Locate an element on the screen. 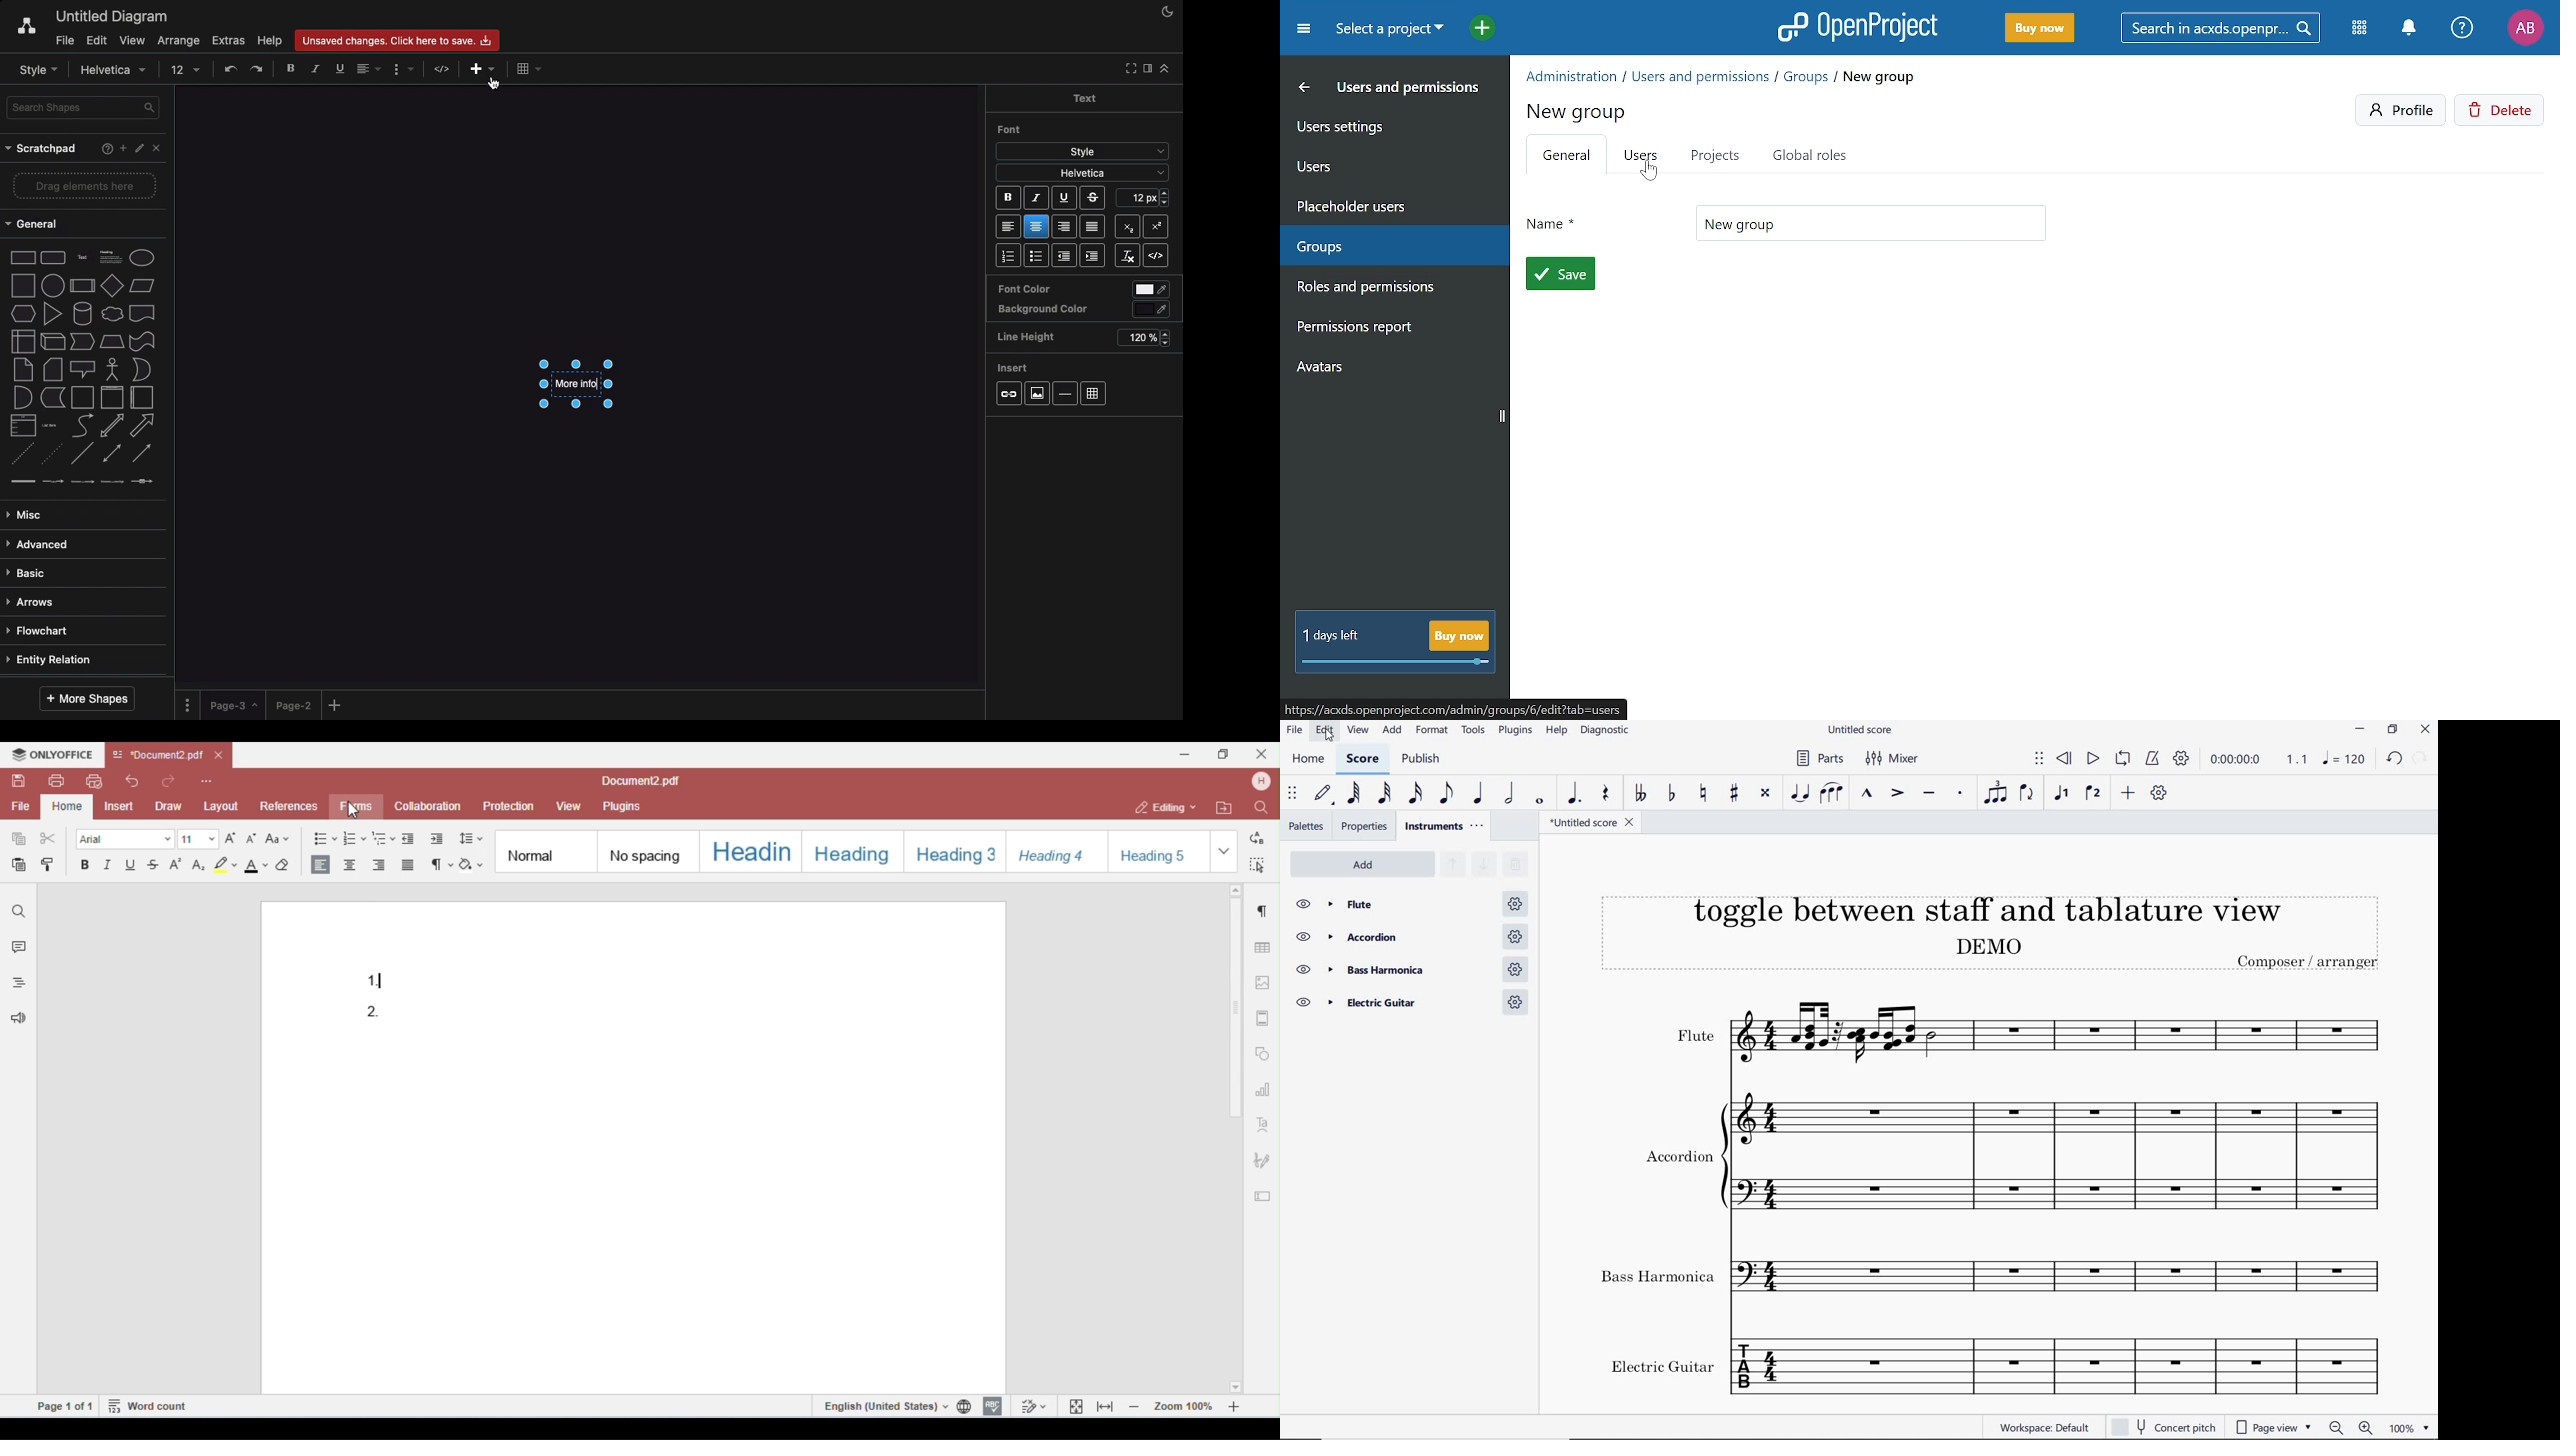  directional connector is located at coordinates (142, 454).